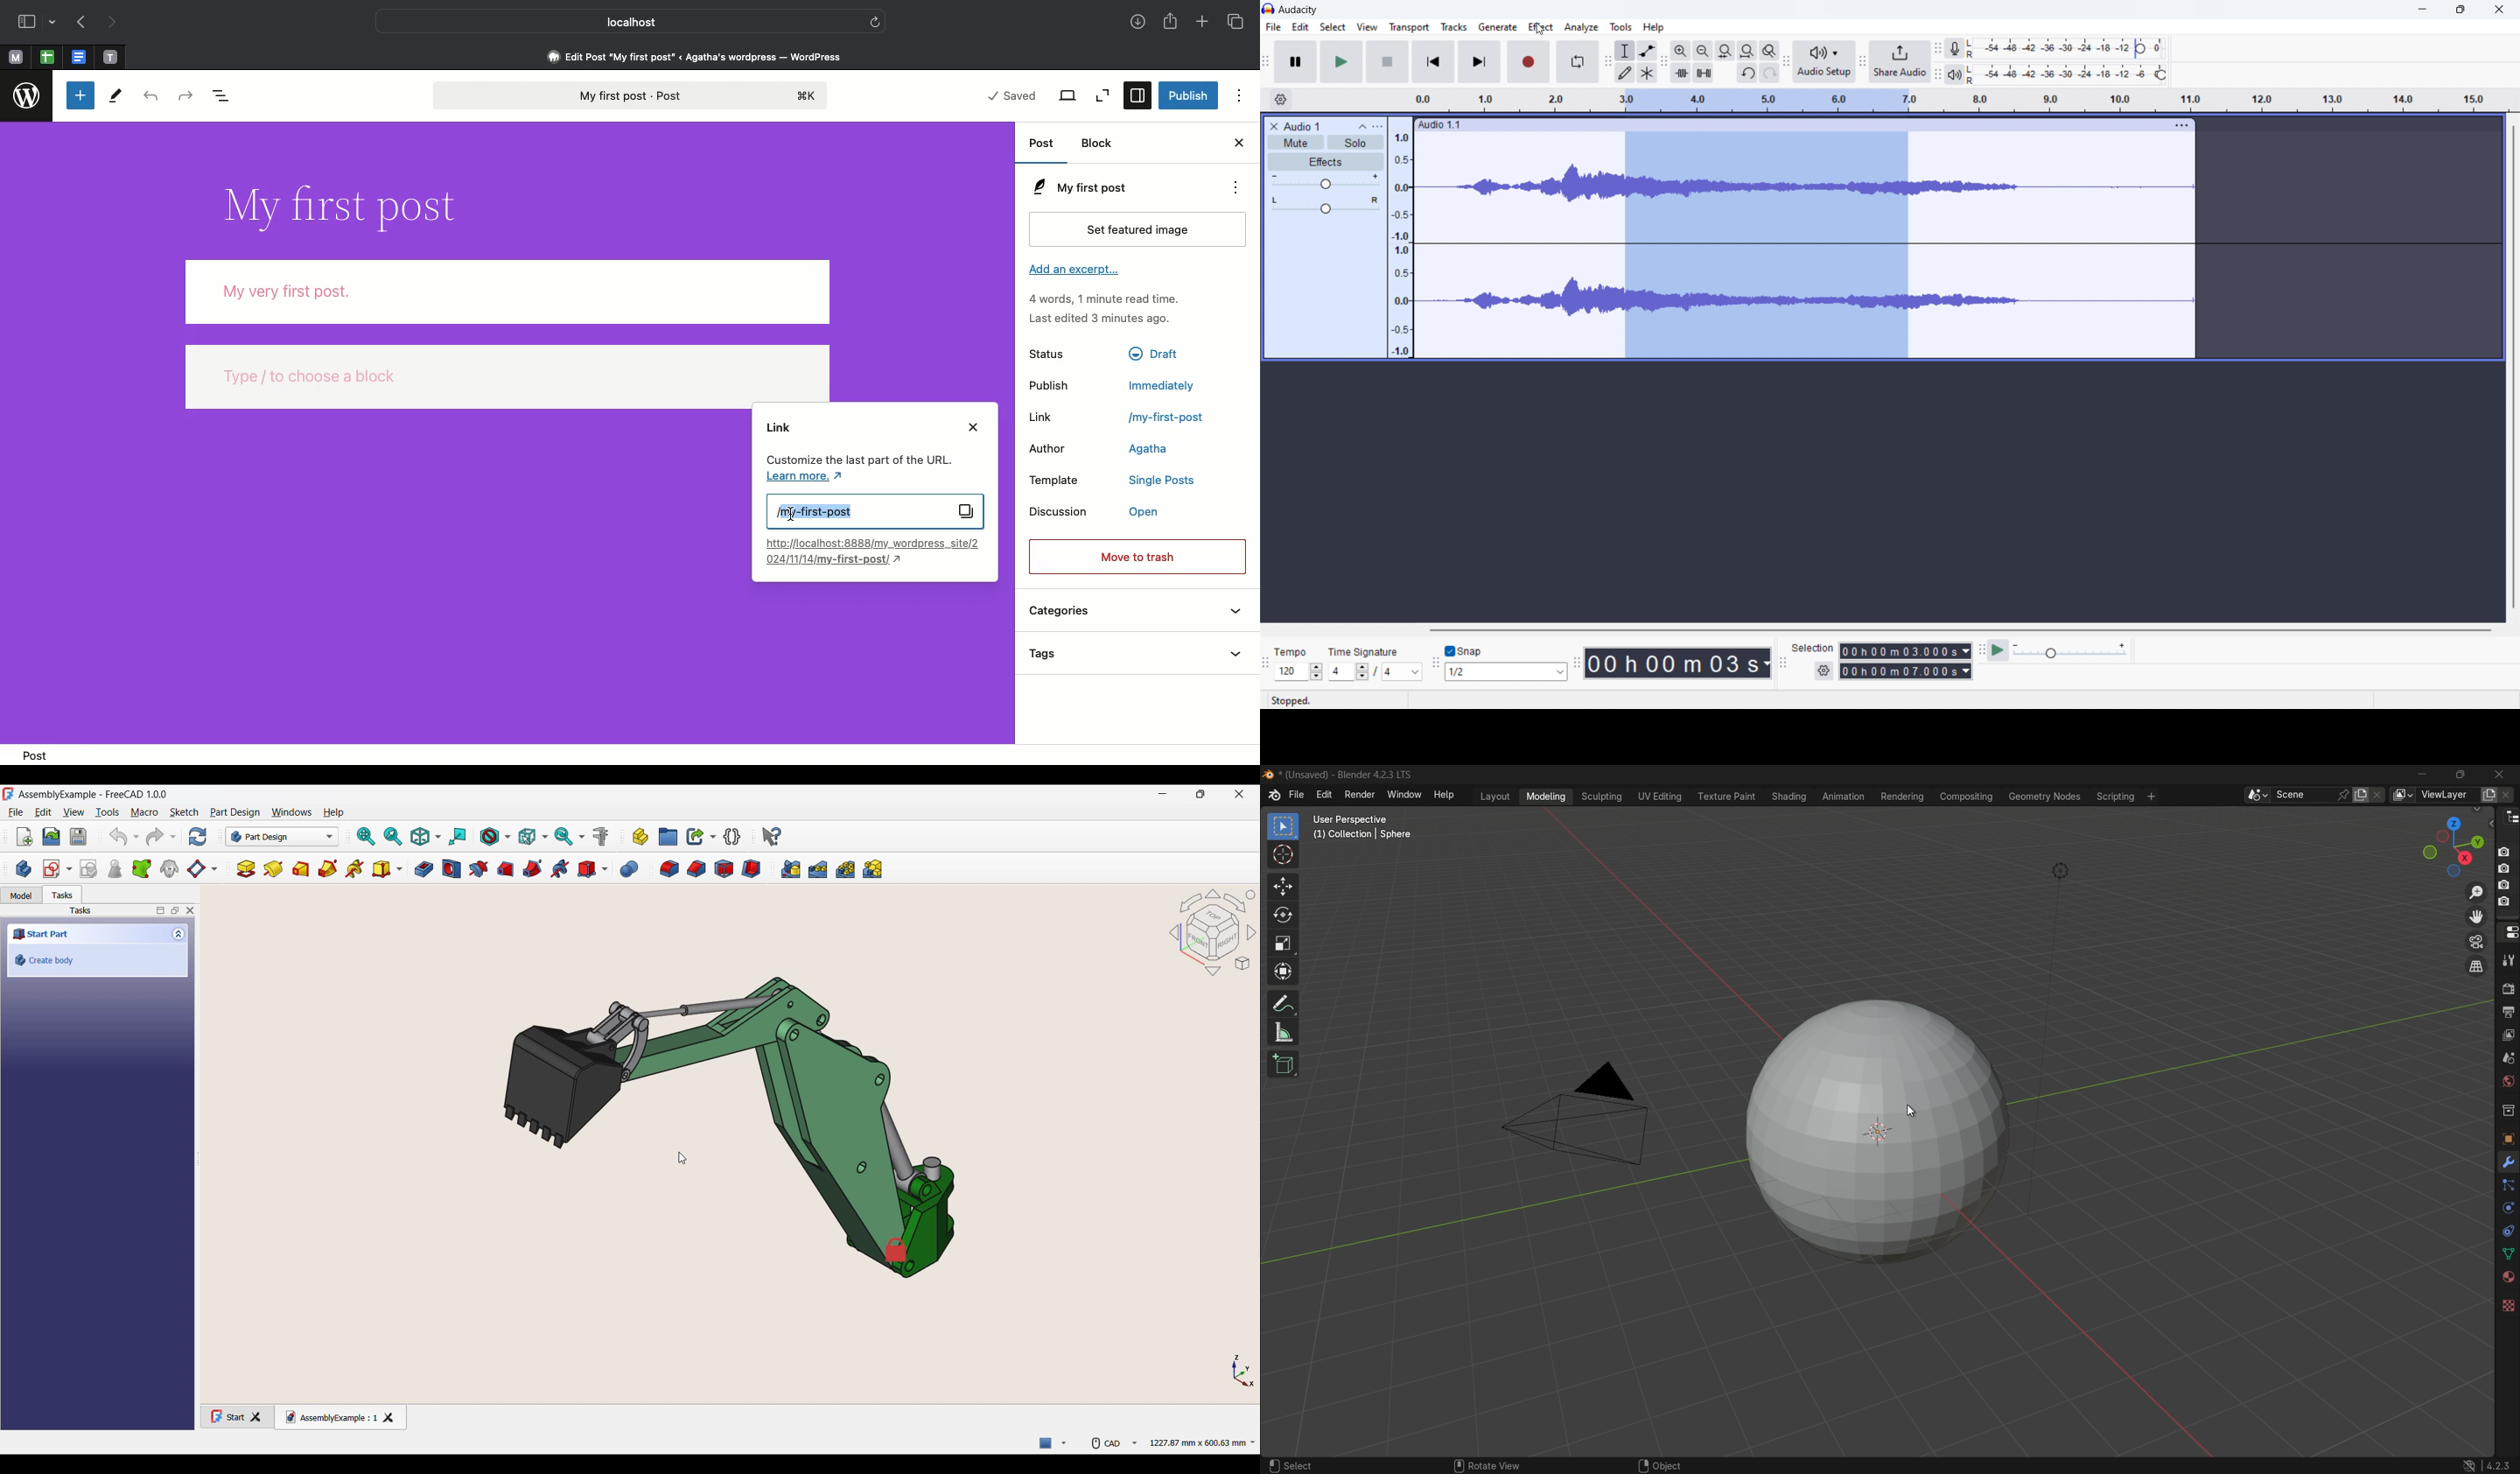 This screenshot has height=1484, width=2520. Describe the element at coordinates (1272, 125) in the screenshot. I see `close audio` at that location.